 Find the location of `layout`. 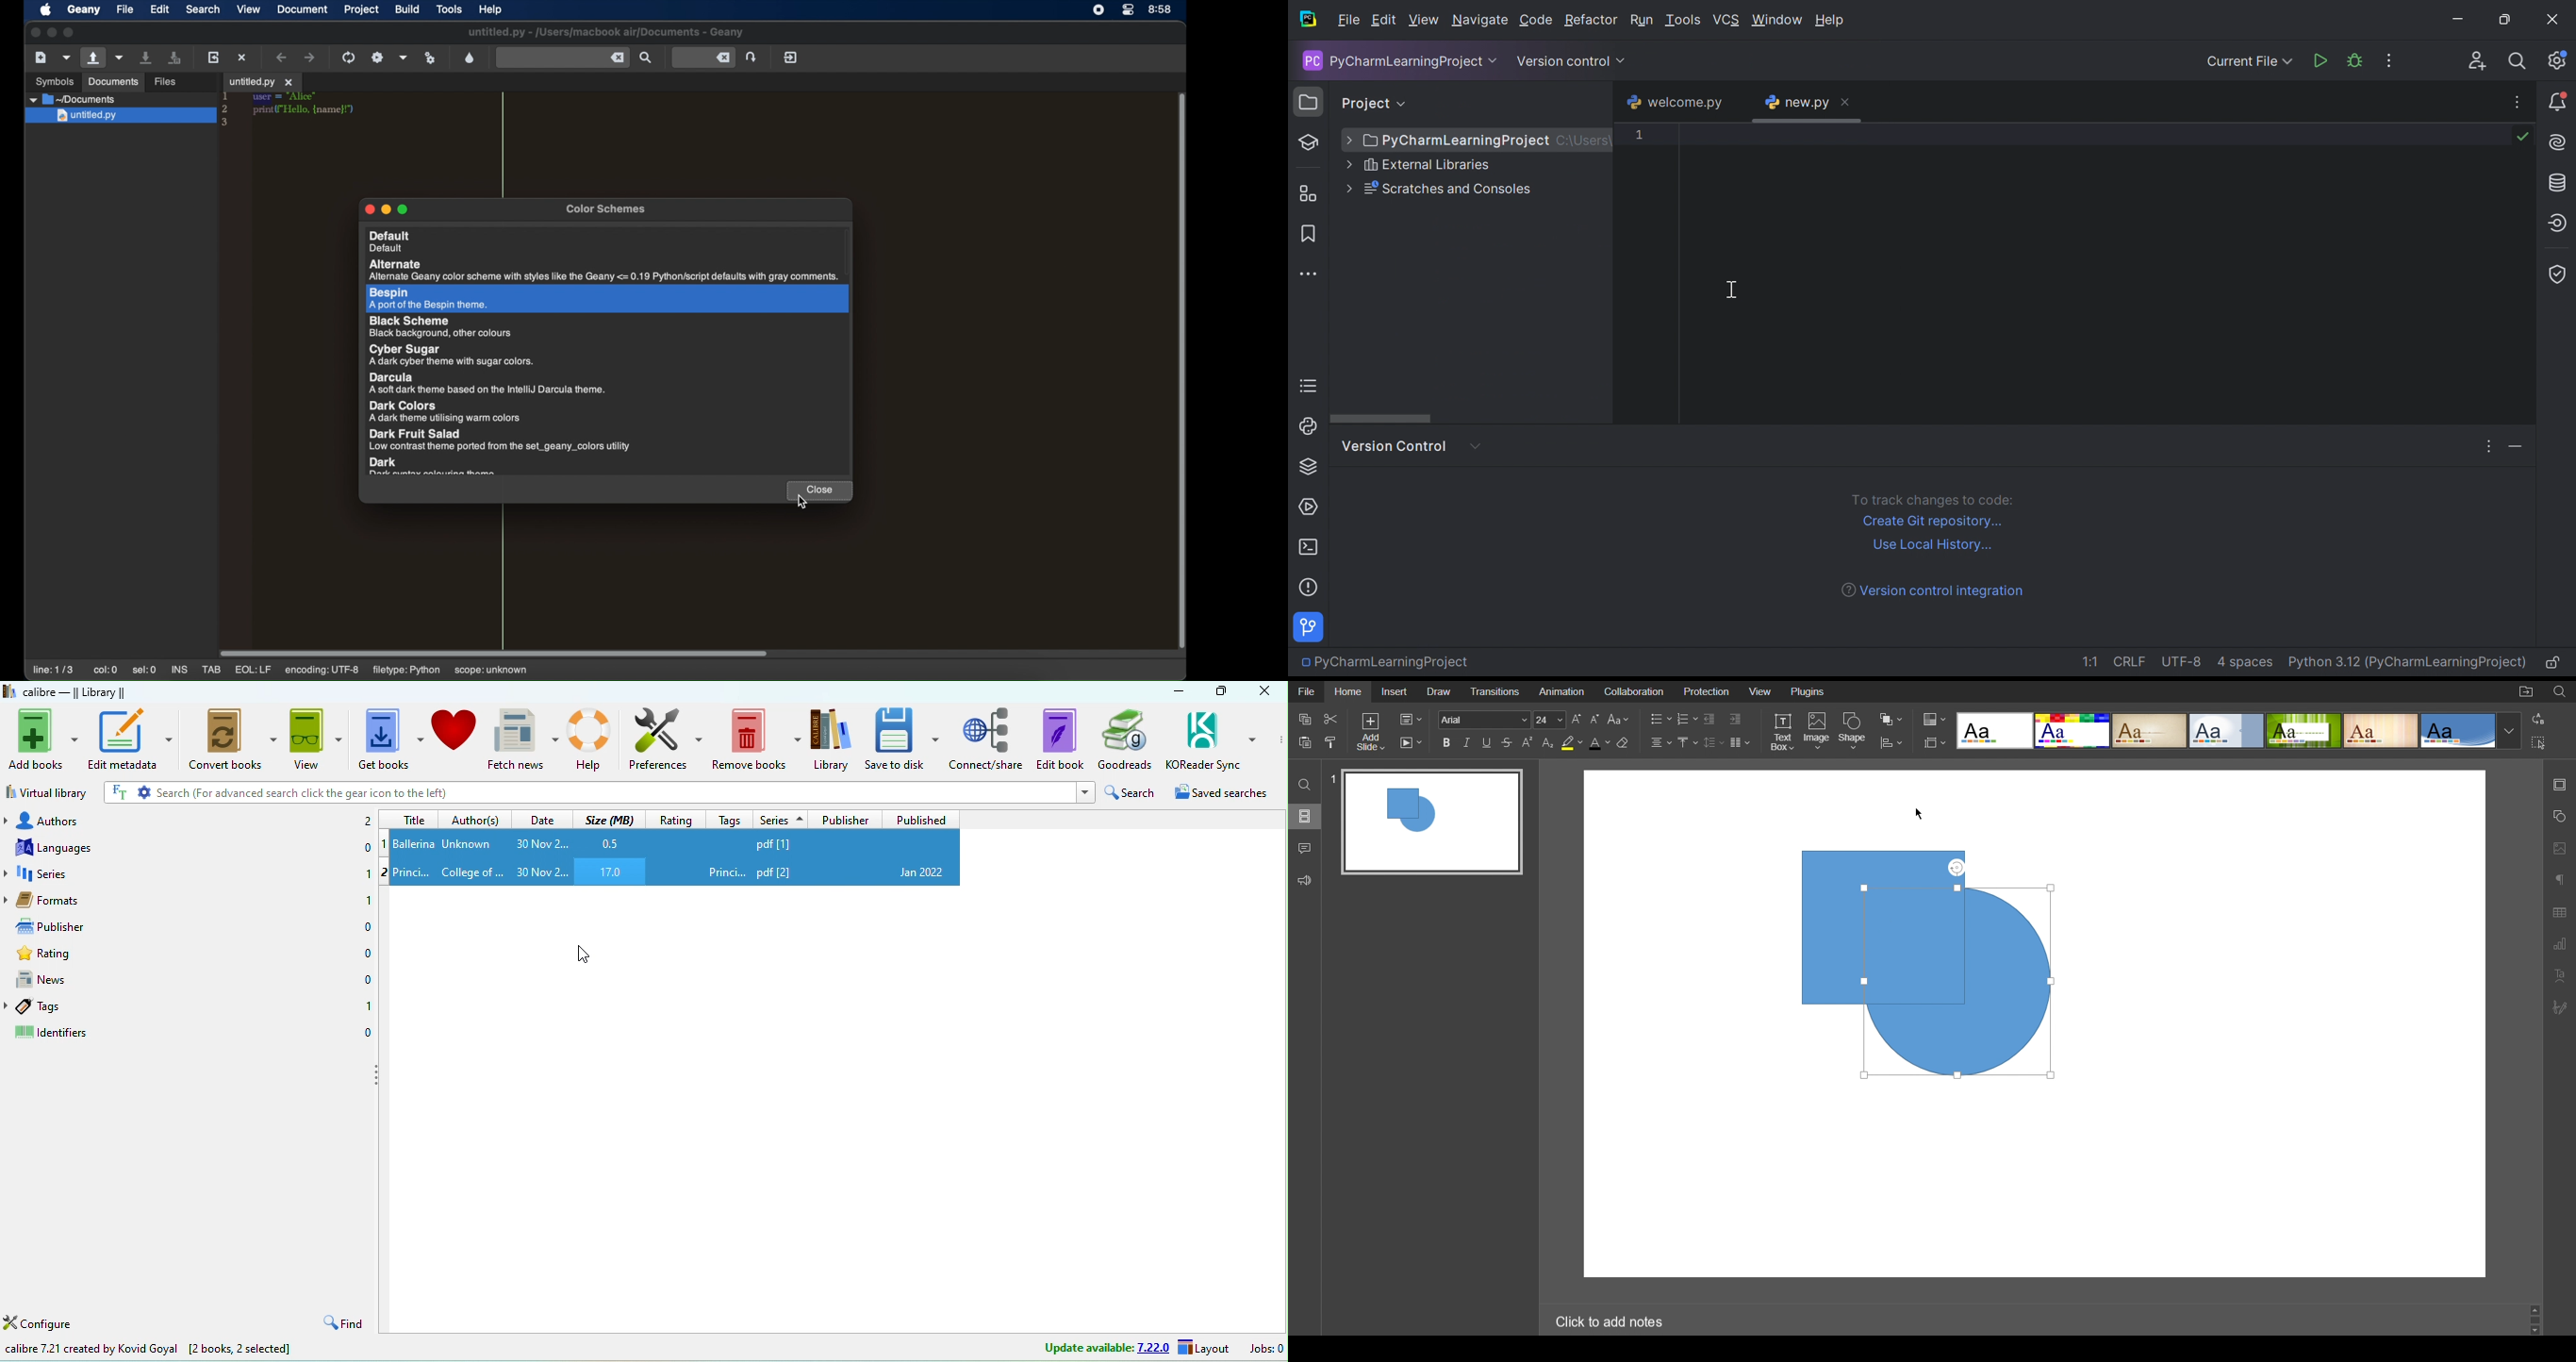

layout is located at coordinates (1203, 1347).